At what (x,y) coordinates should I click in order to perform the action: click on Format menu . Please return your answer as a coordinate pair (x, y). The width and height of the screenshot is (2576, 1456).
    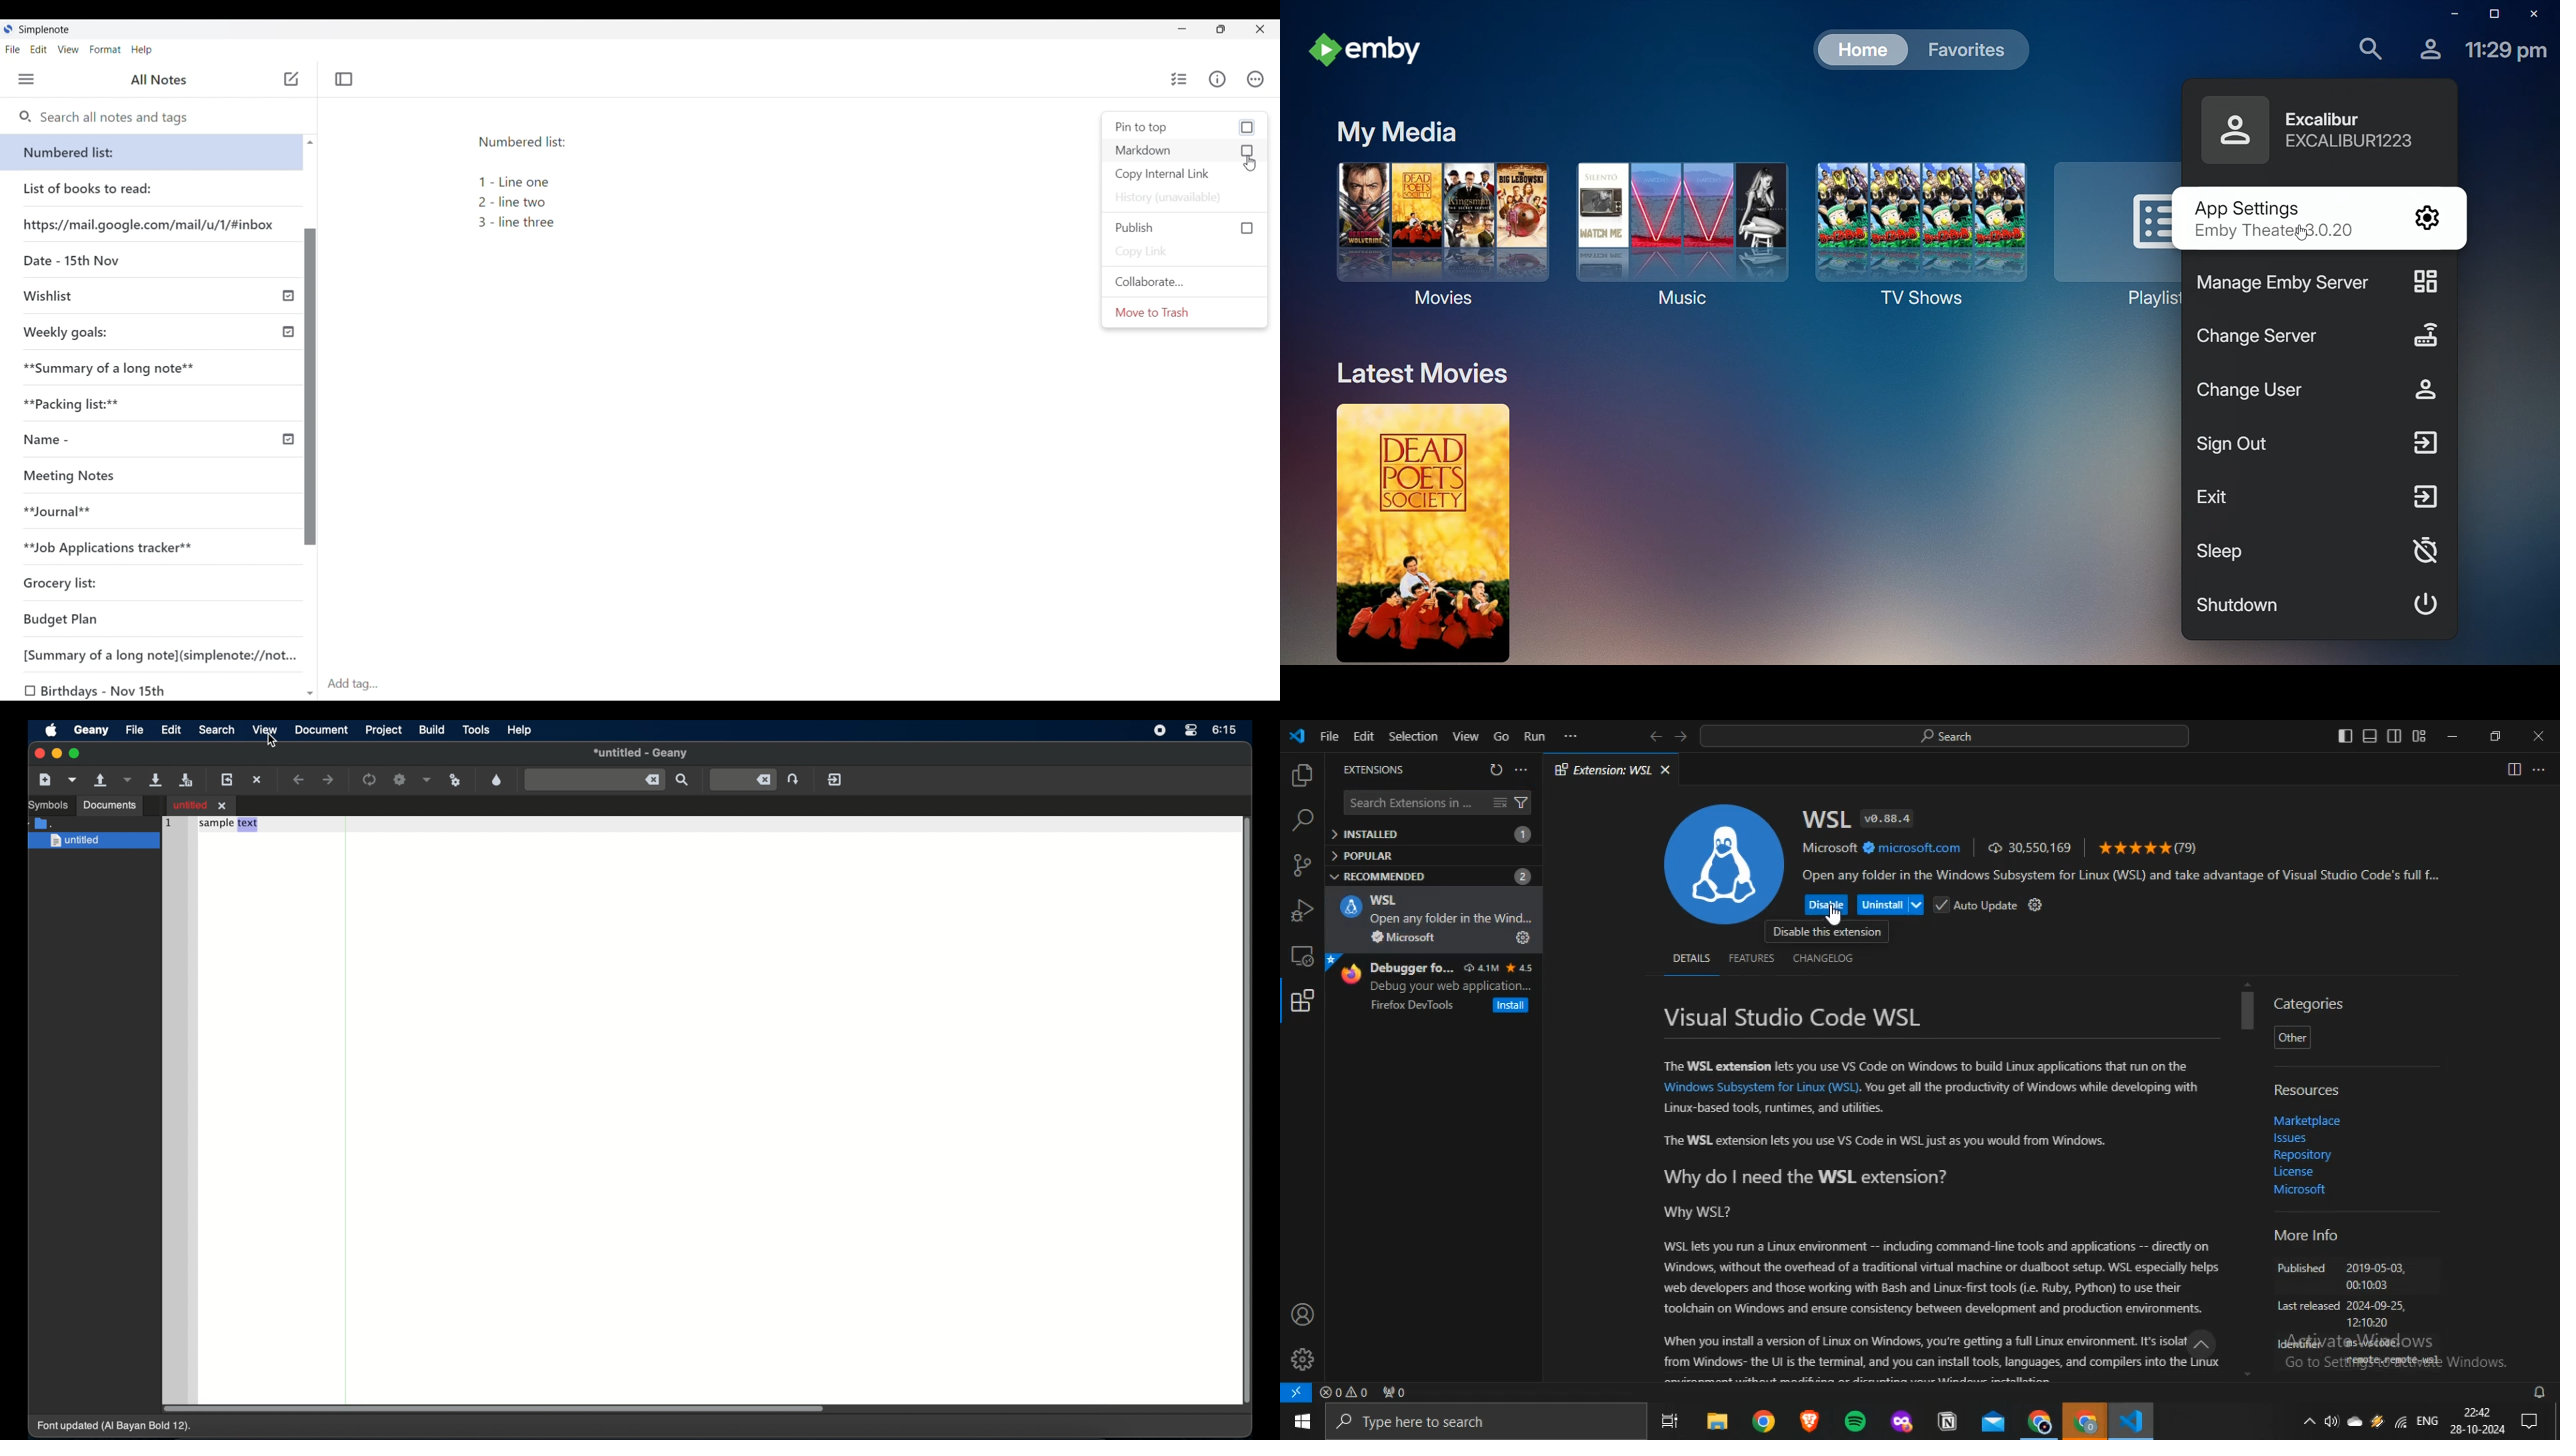
    Looking at the image, I should click on (106, 49).